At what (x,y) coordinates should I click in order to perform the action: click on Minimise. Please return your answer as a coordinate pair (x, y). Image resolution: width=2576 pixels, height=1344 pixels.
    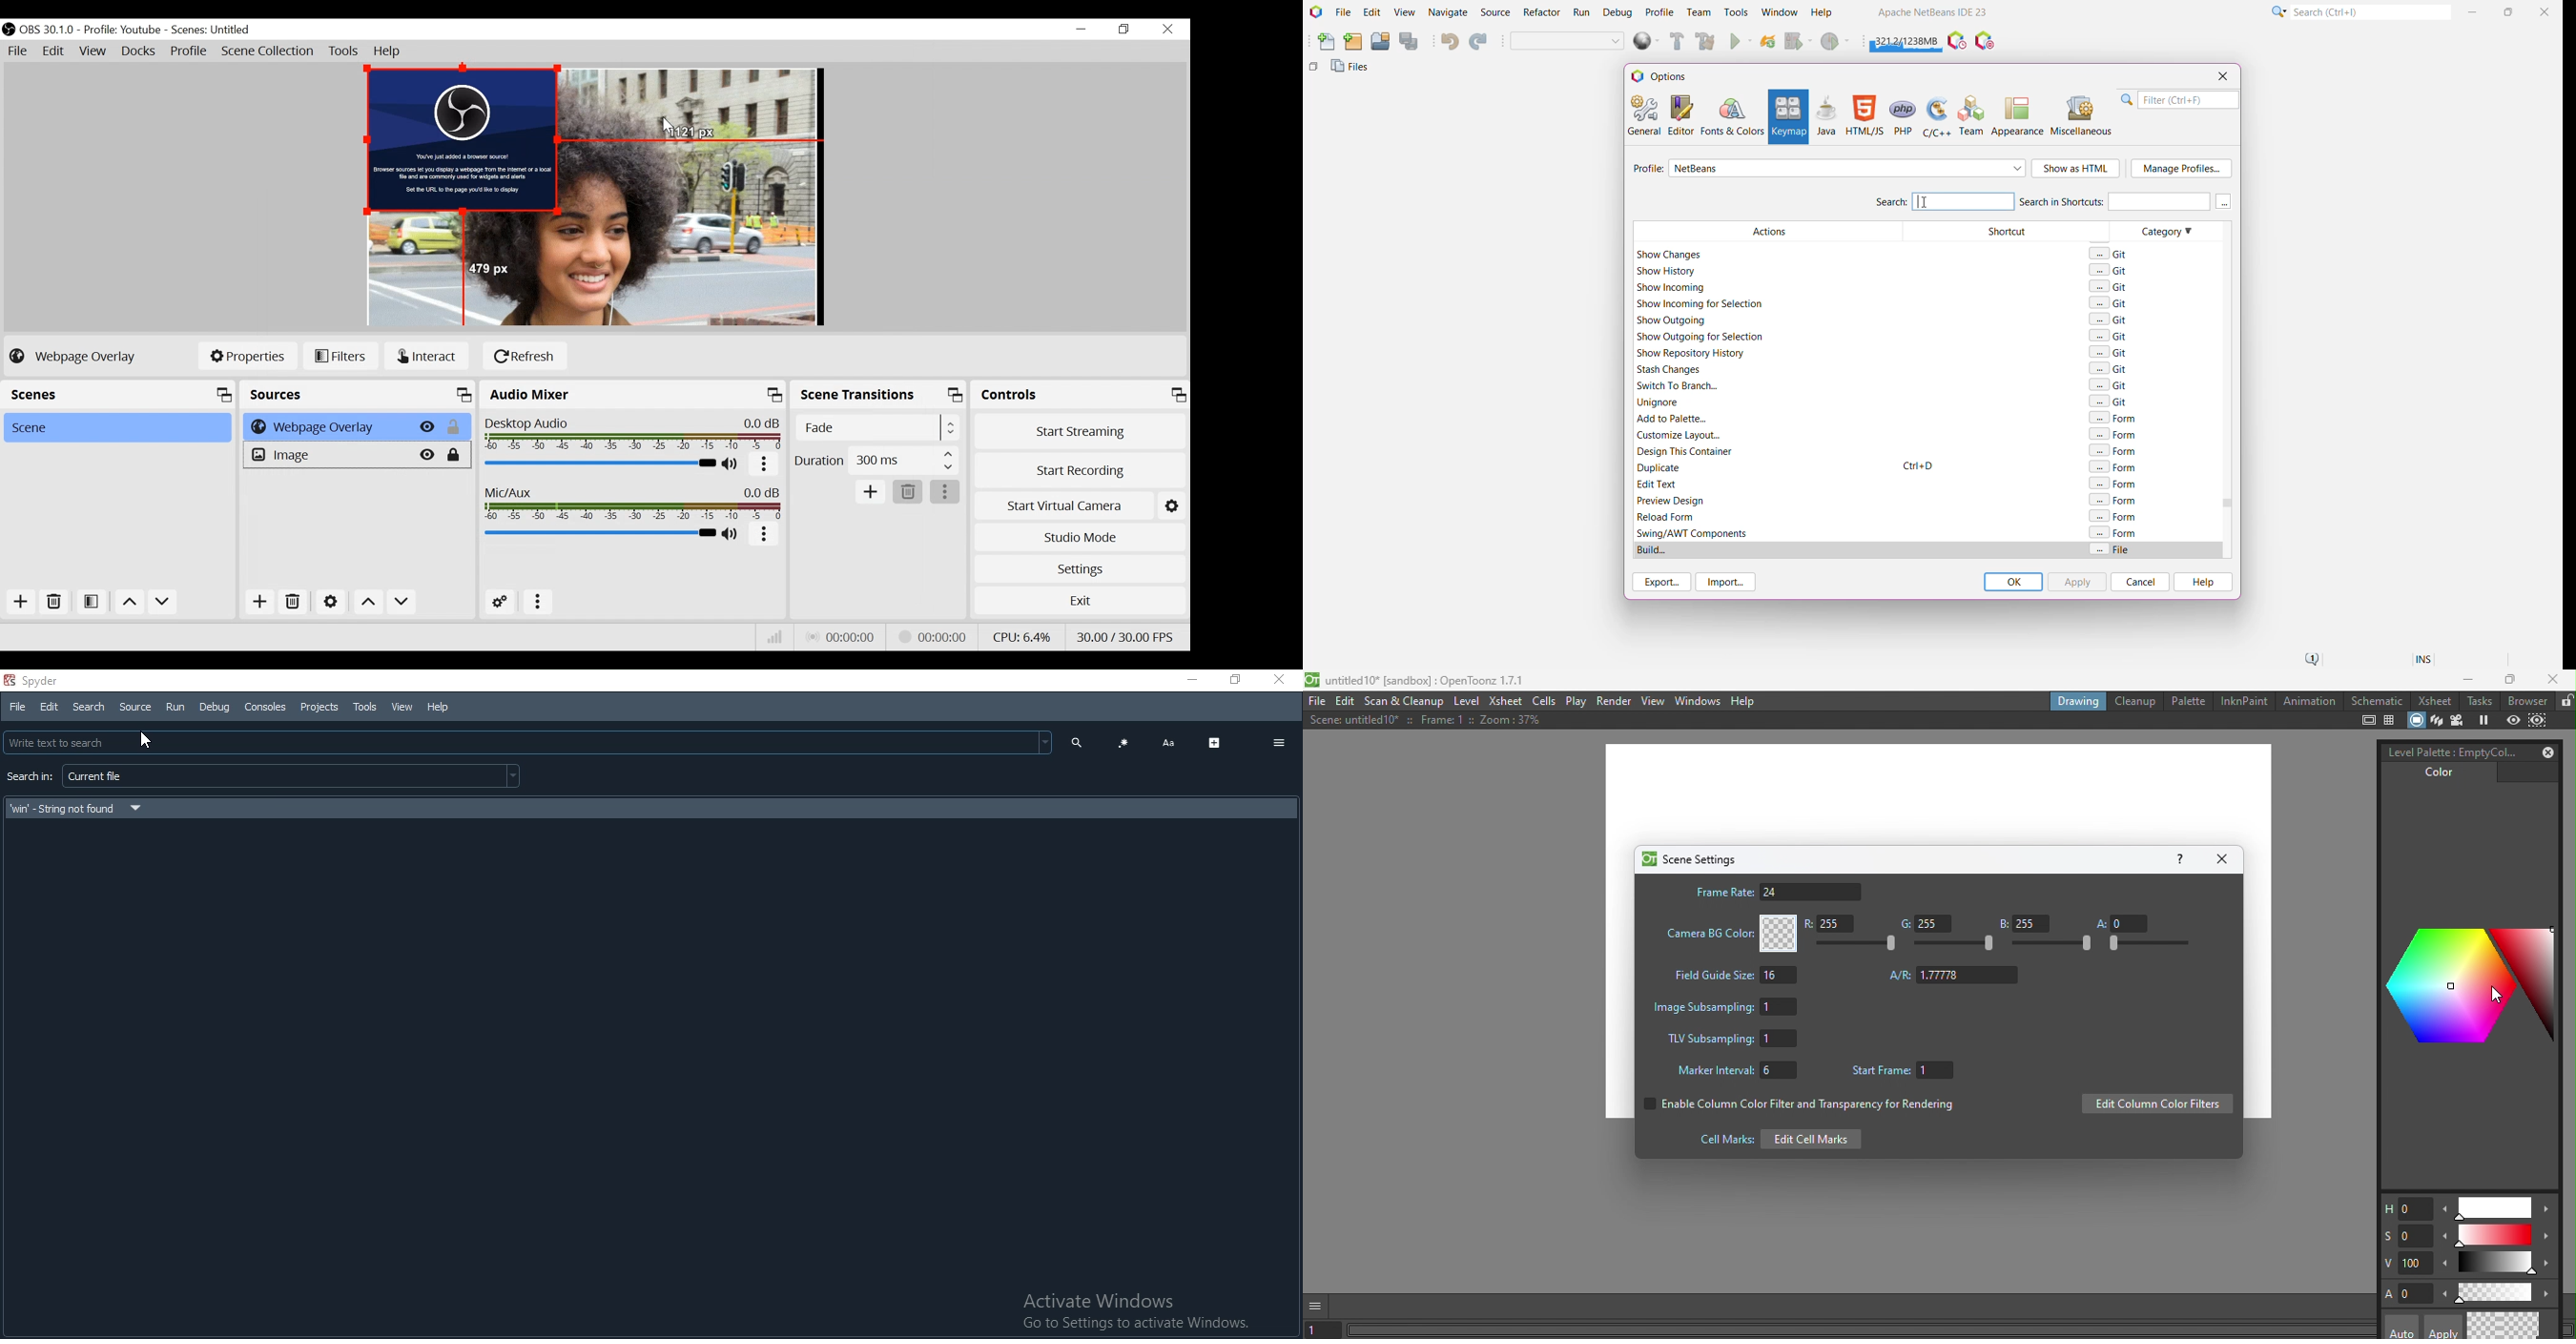
    Looking at the image, I should click on (1190, 679).